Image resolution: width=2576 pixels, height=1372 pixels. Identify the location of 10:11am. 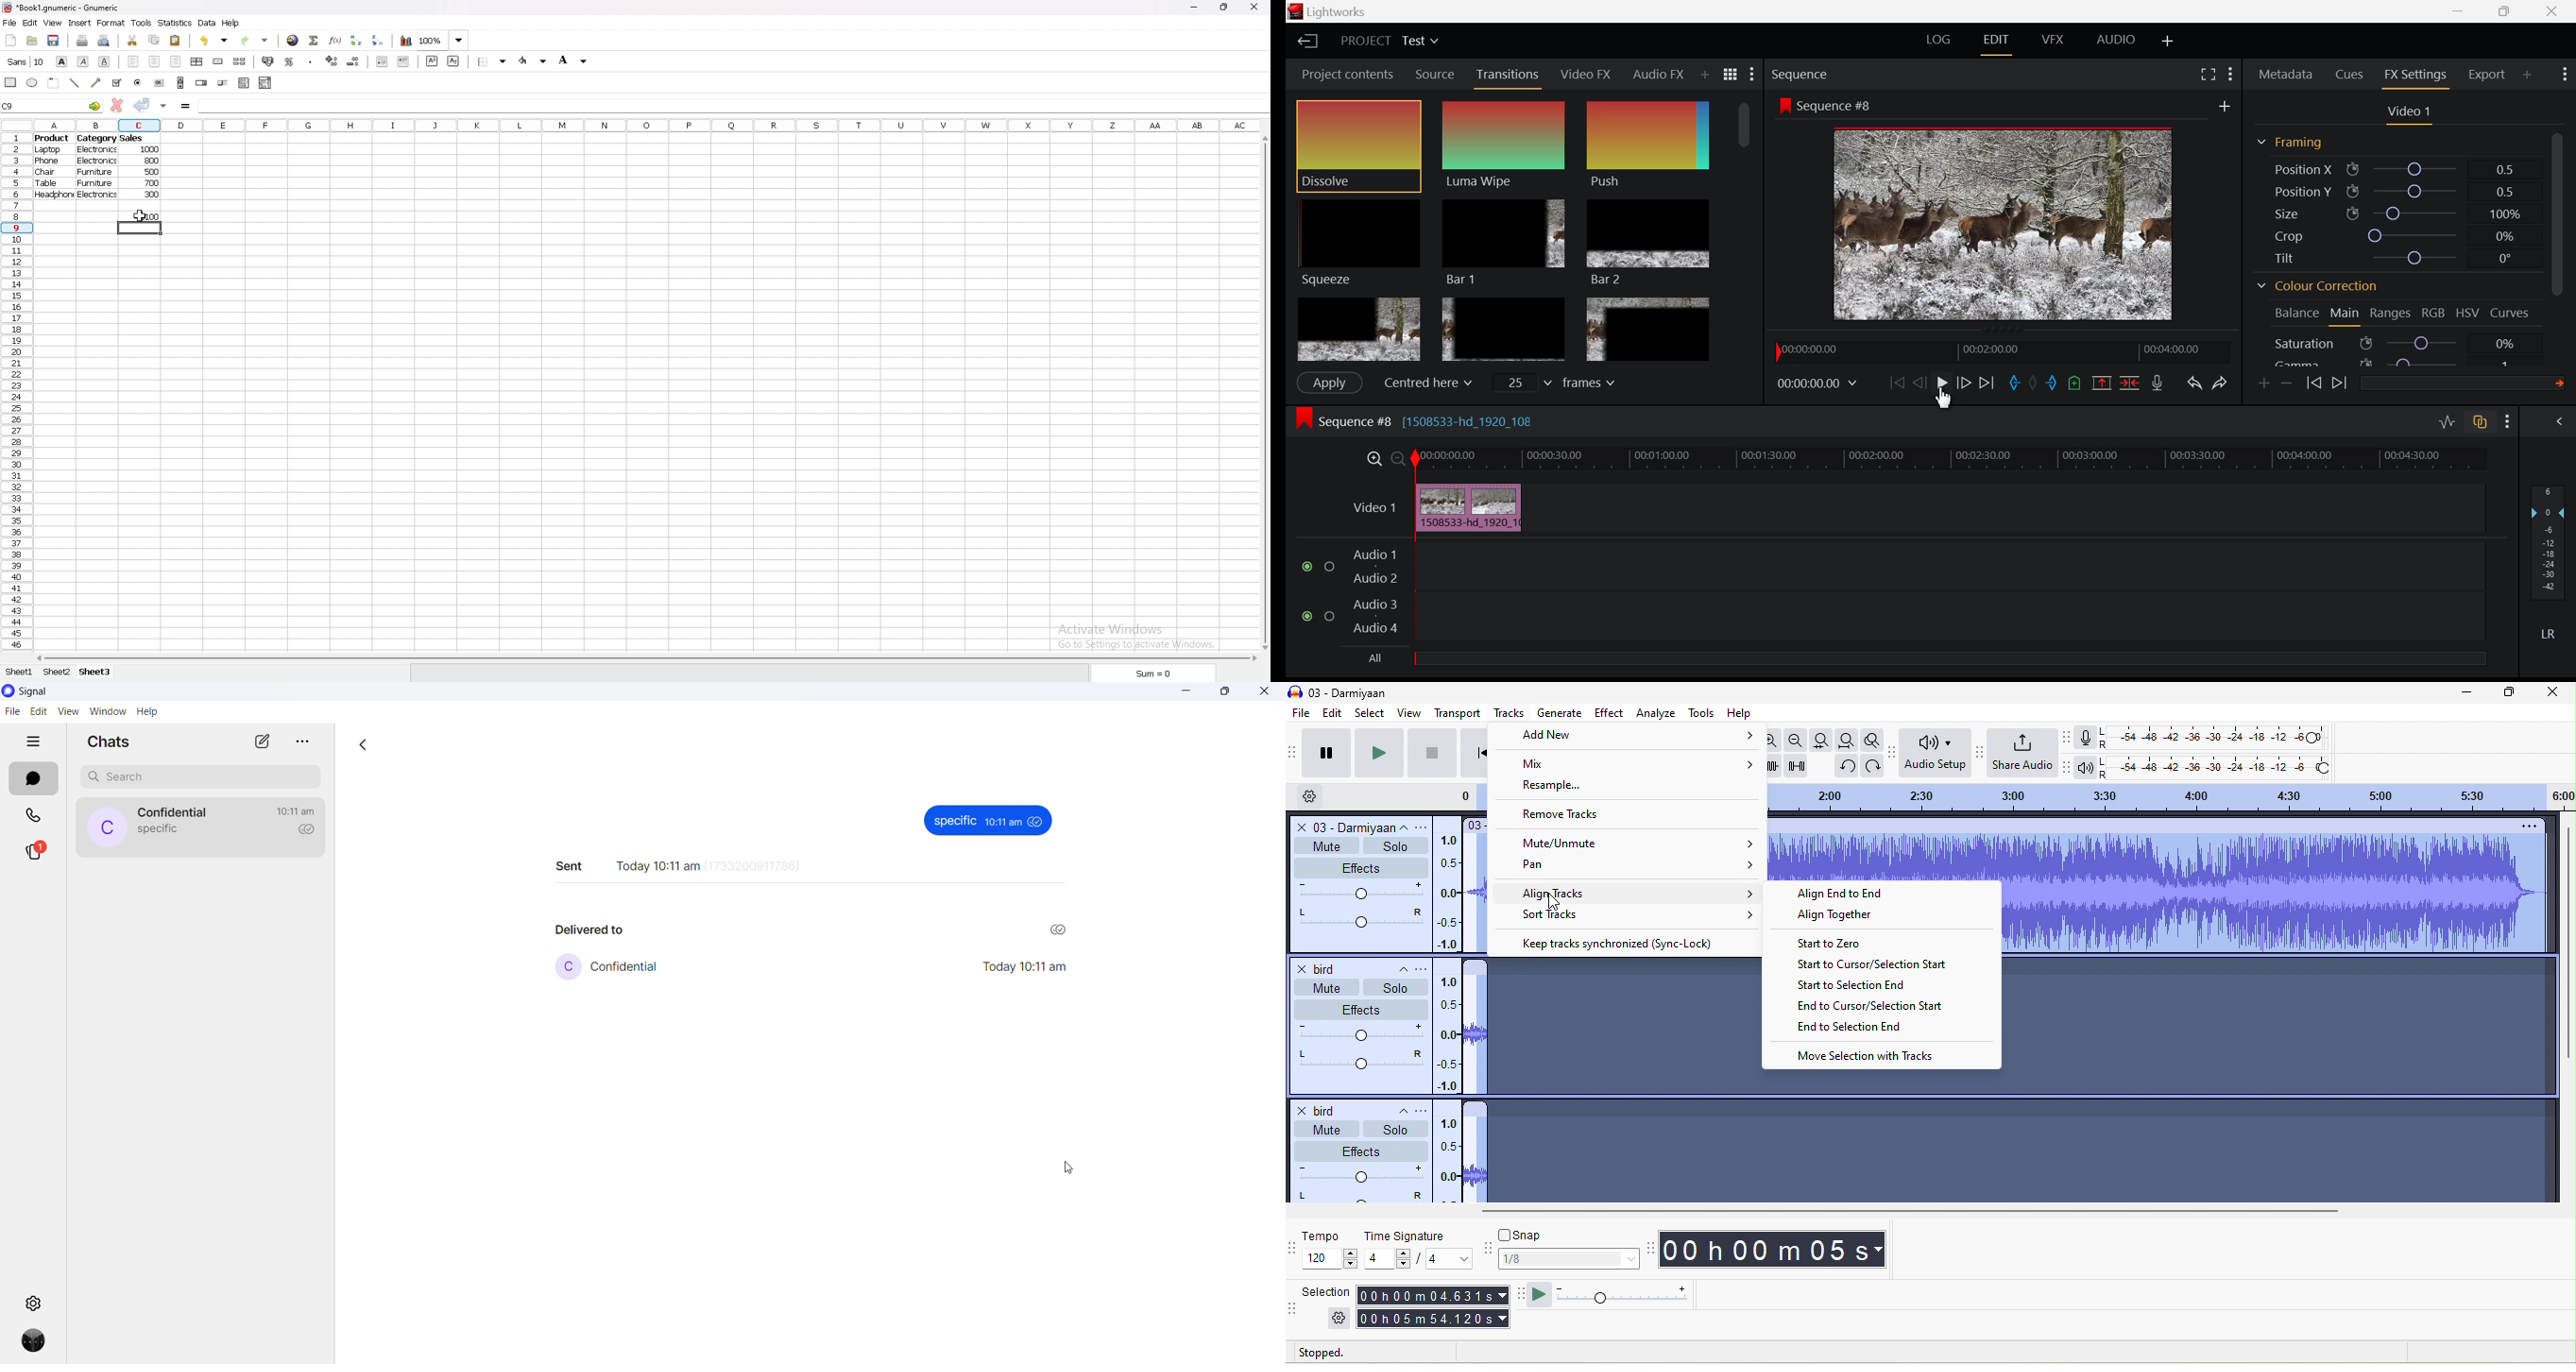
(1006, 821).